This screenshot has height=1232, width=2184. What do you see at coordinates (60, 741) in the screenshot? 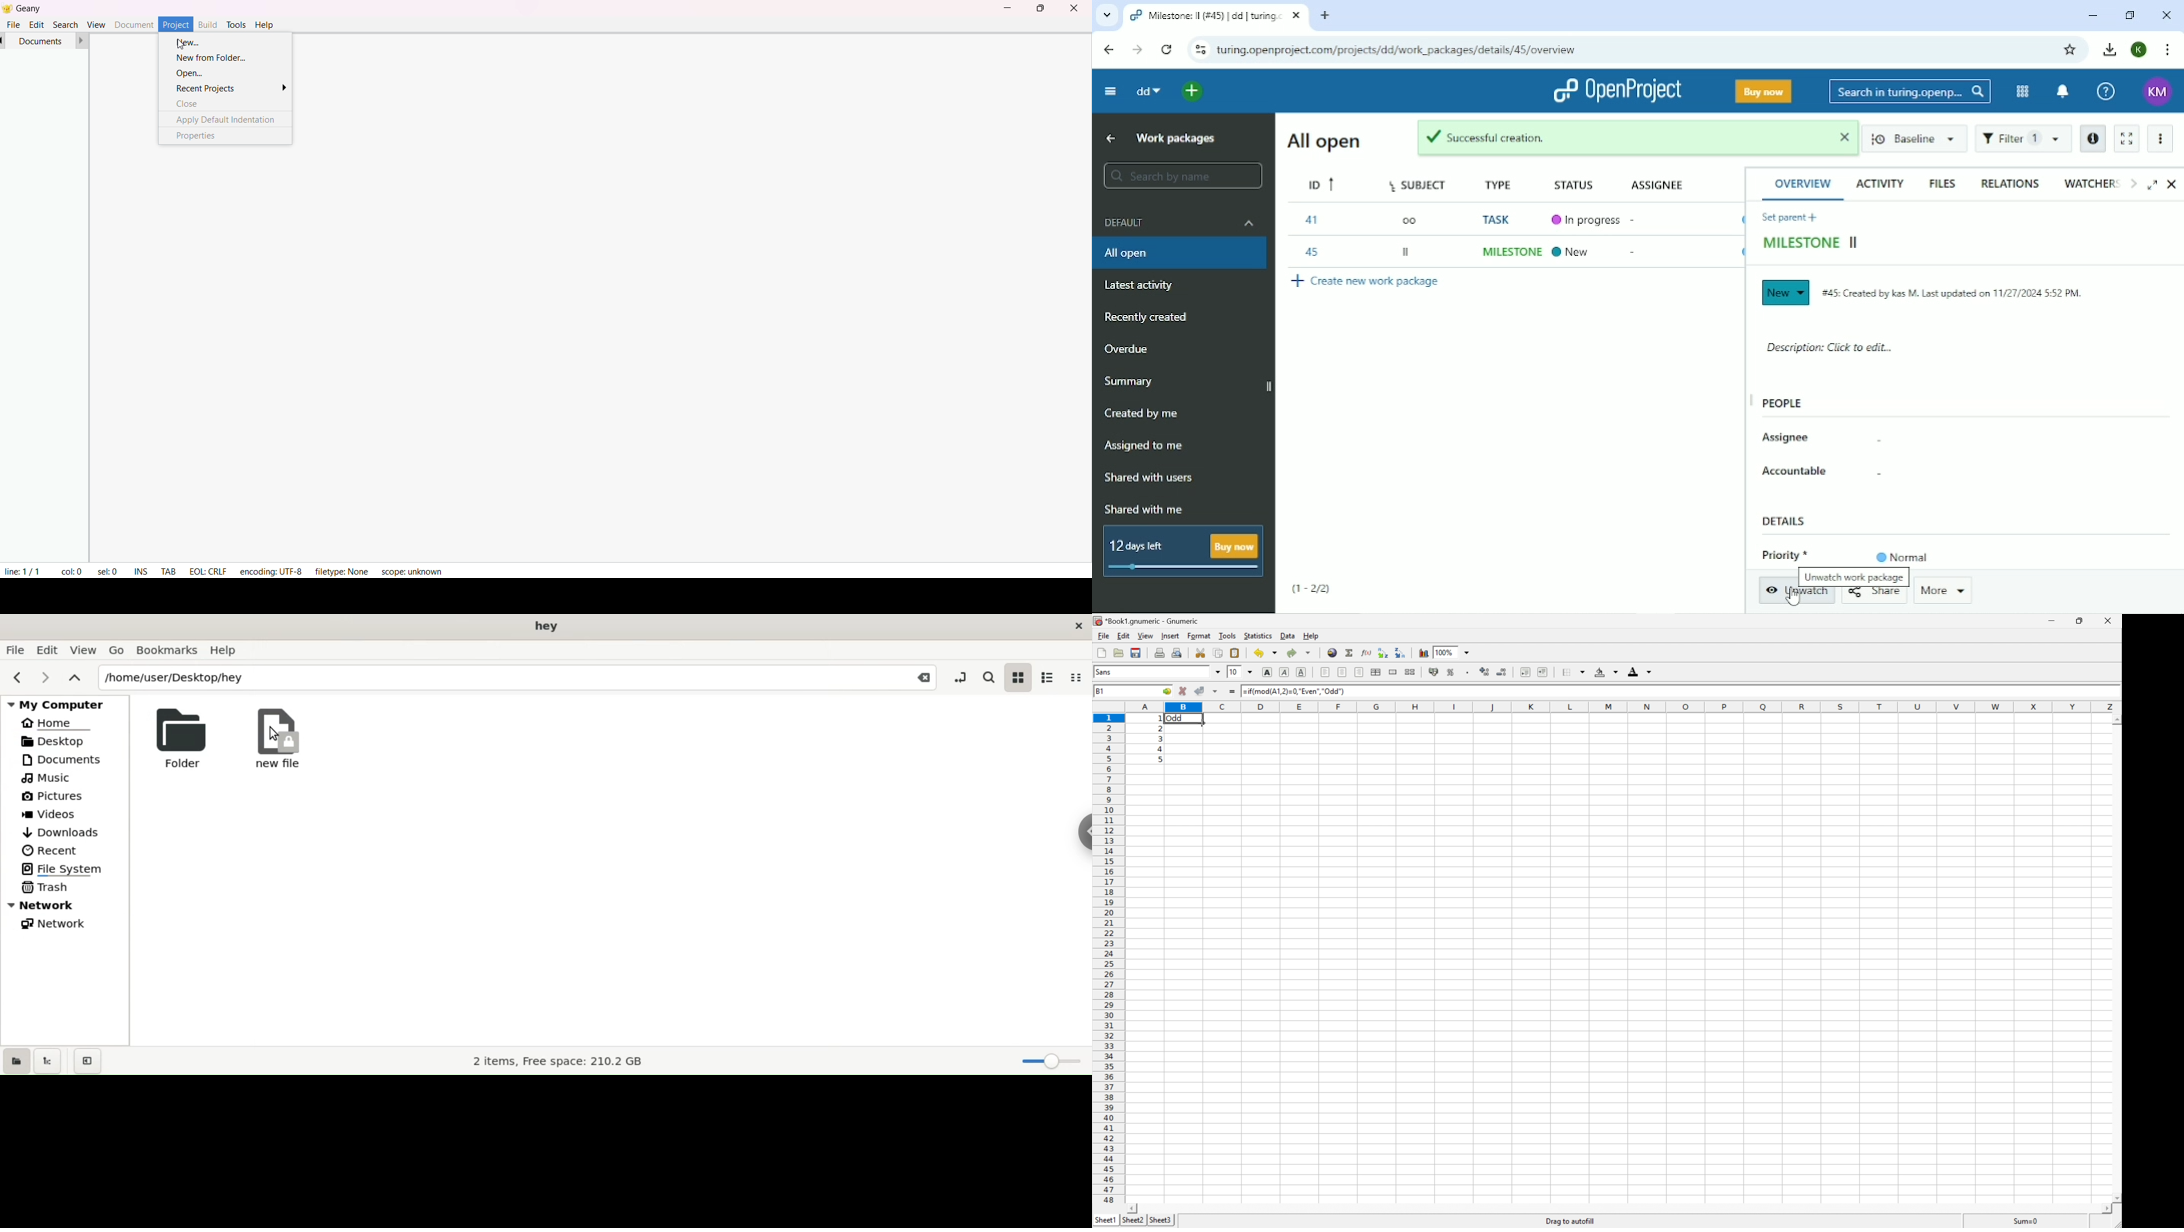
I see `Desktop` at bounding box center [60, 741].